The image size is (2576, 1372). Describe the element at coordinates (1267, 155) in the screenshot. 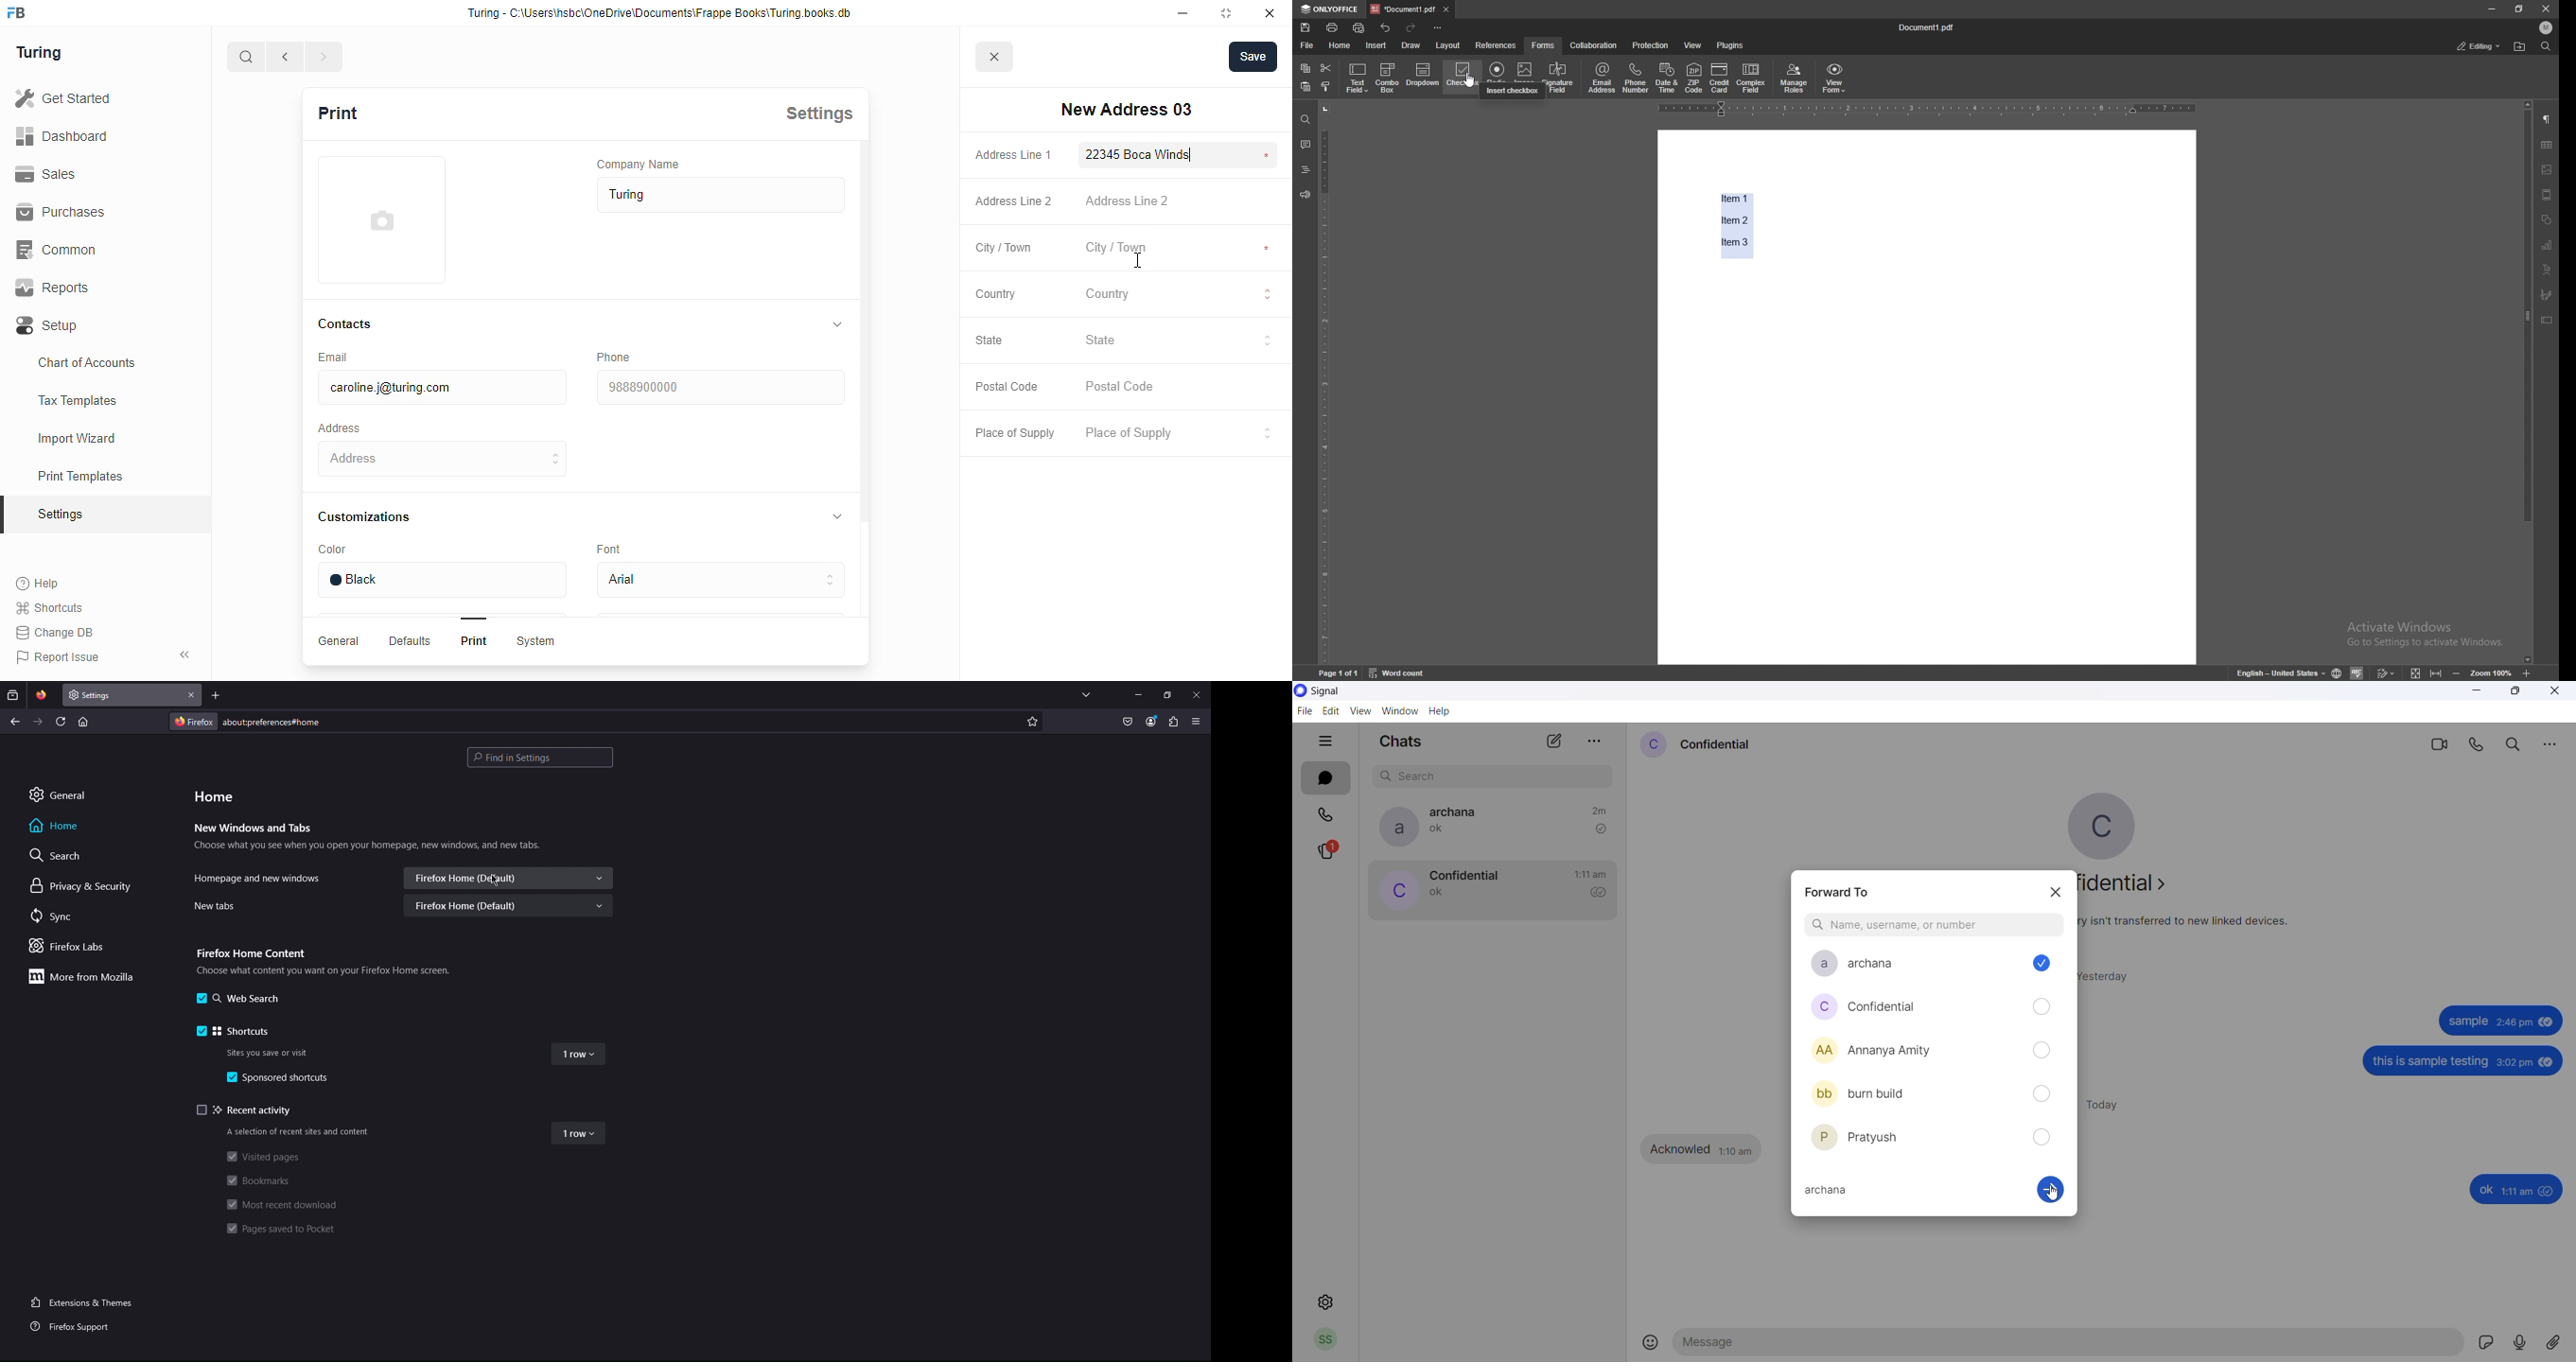

I see `compulsory to fill *` at that location.